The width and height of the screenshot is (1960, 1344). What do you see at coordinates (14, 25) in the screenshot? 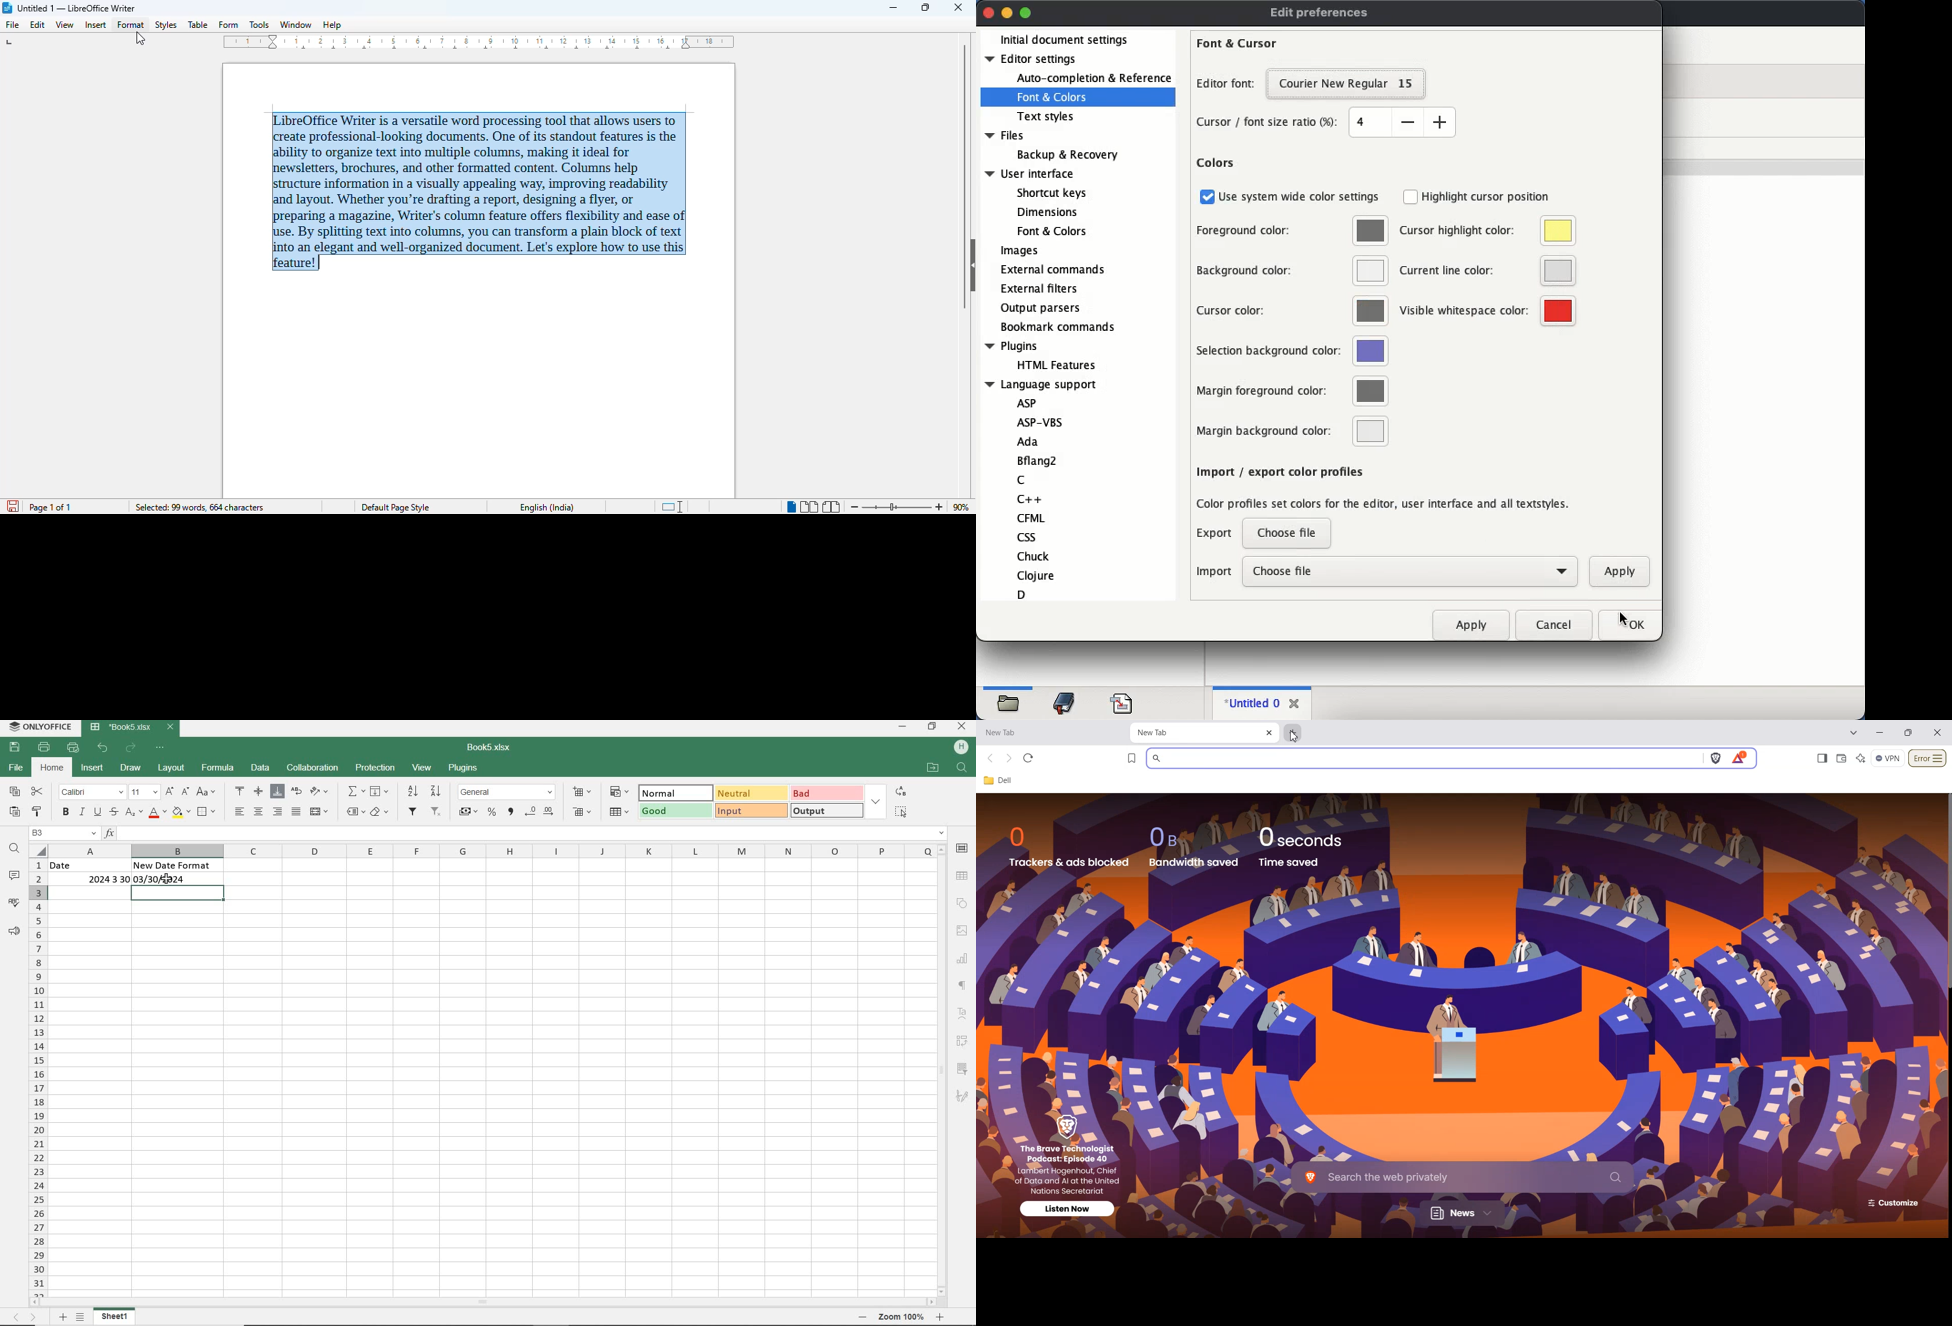
I see `file` at bounding box center [14, 25].